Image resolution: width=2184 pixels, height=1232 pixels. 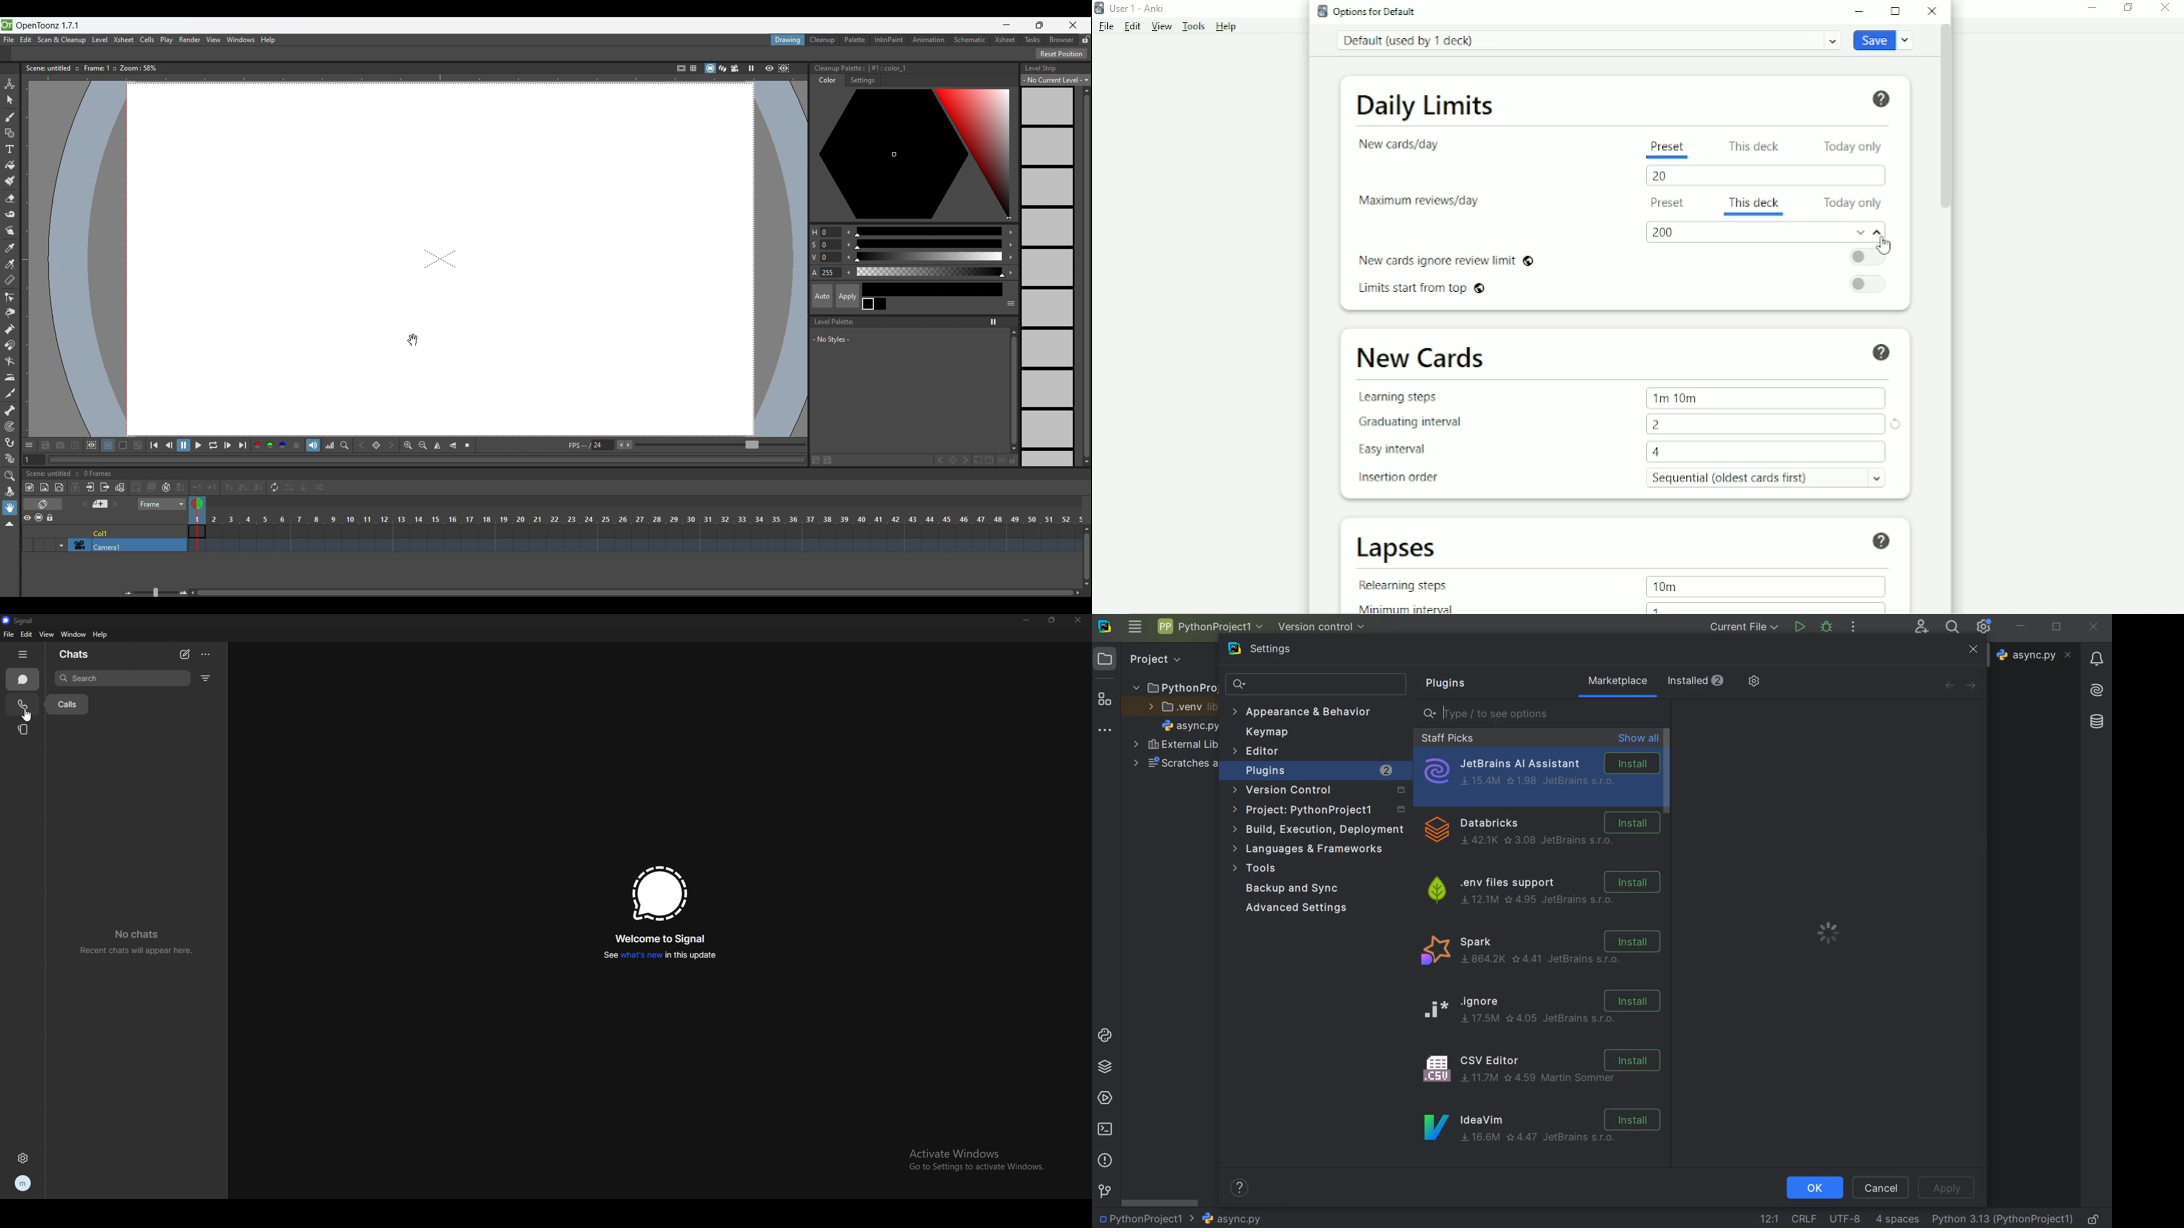 What do you see at coordinates (664, 938) in the screenshot?
I see `welcome TO SIGNAL` at bounding box center [664, 938].